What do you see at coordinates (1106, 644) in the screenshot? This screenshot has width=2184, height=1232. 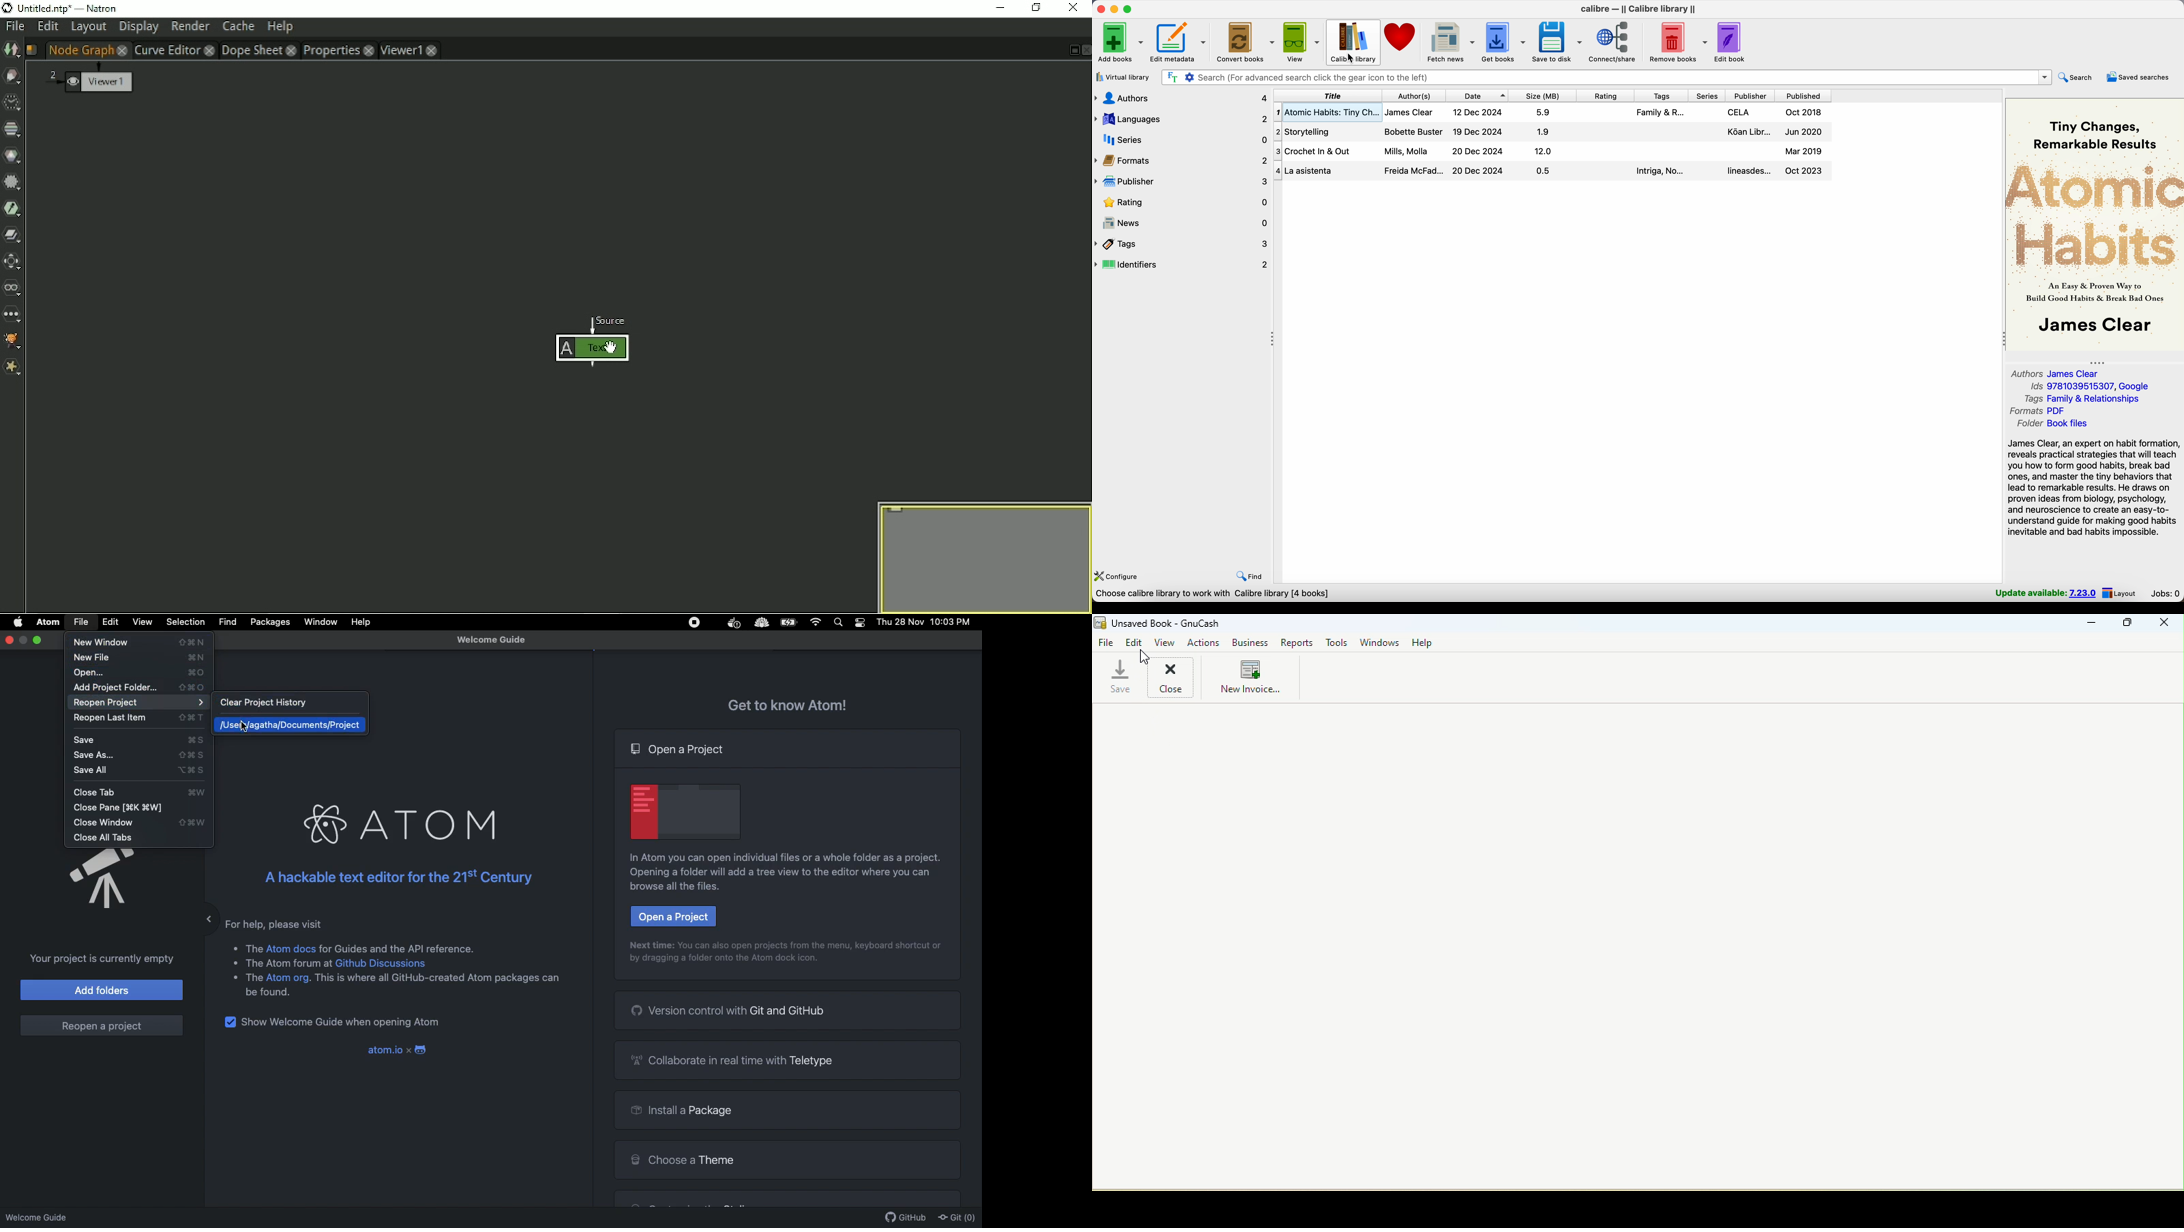 I see `File` at bounding box center [1106, 644].